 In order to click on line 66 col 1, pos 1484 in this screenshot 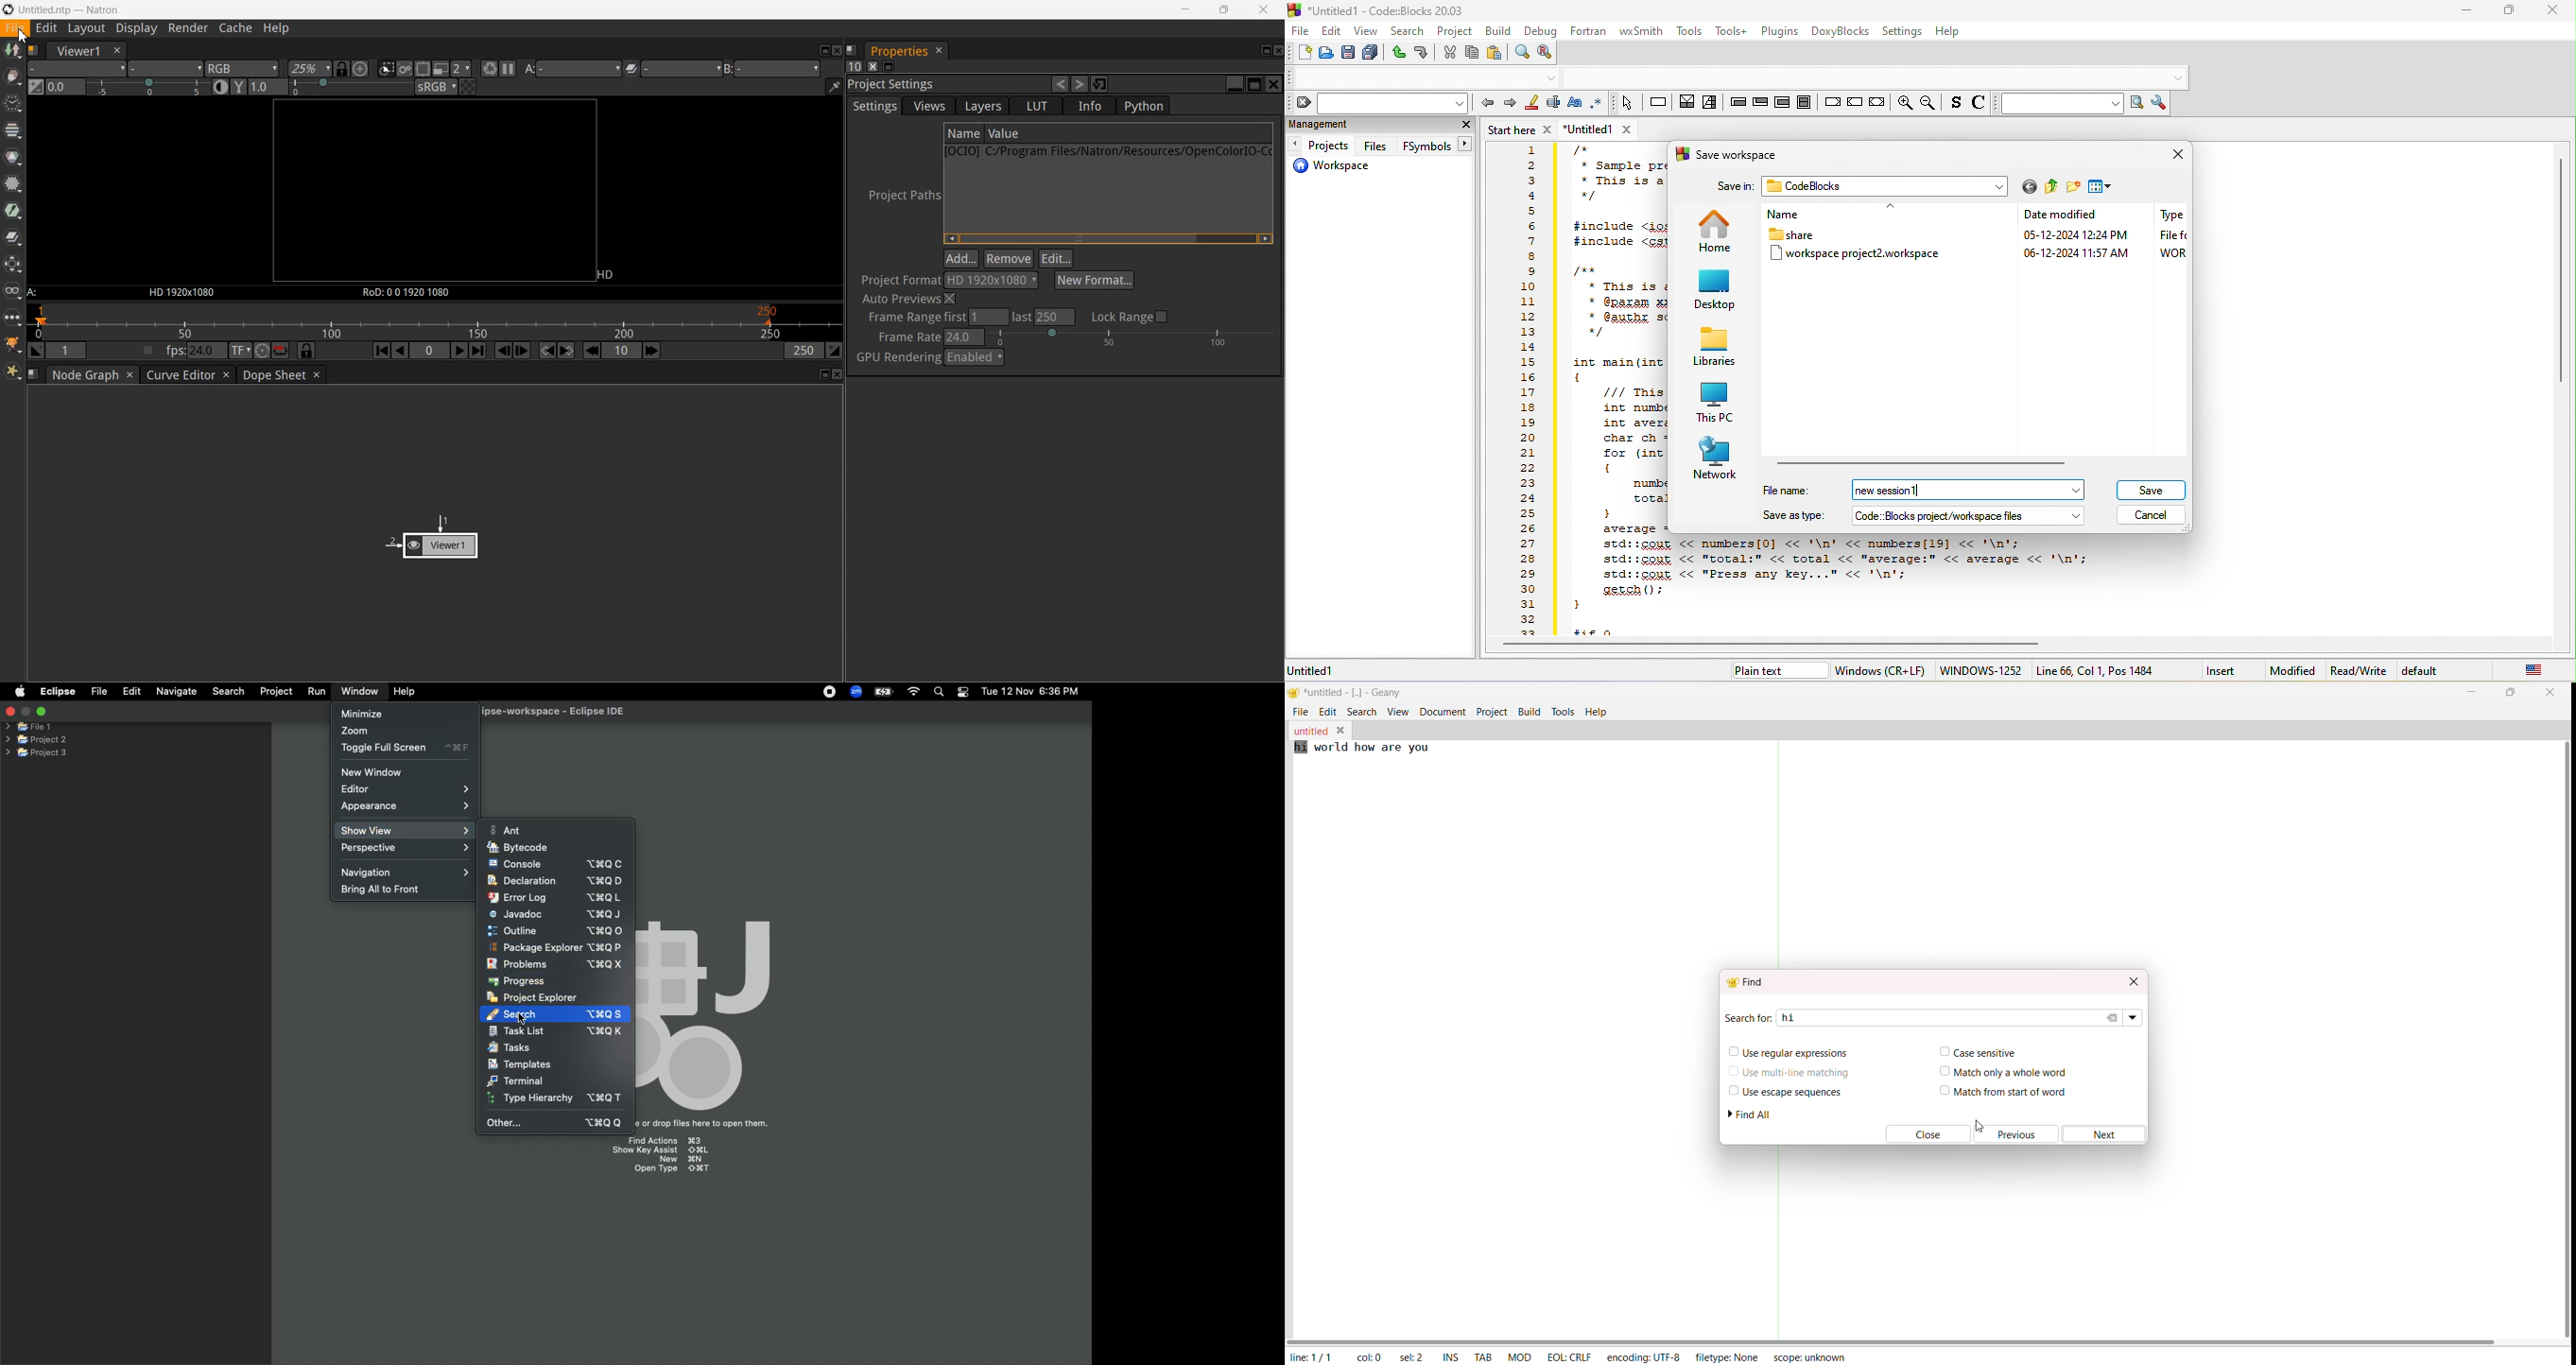, I will do `click(2098, 670)`.